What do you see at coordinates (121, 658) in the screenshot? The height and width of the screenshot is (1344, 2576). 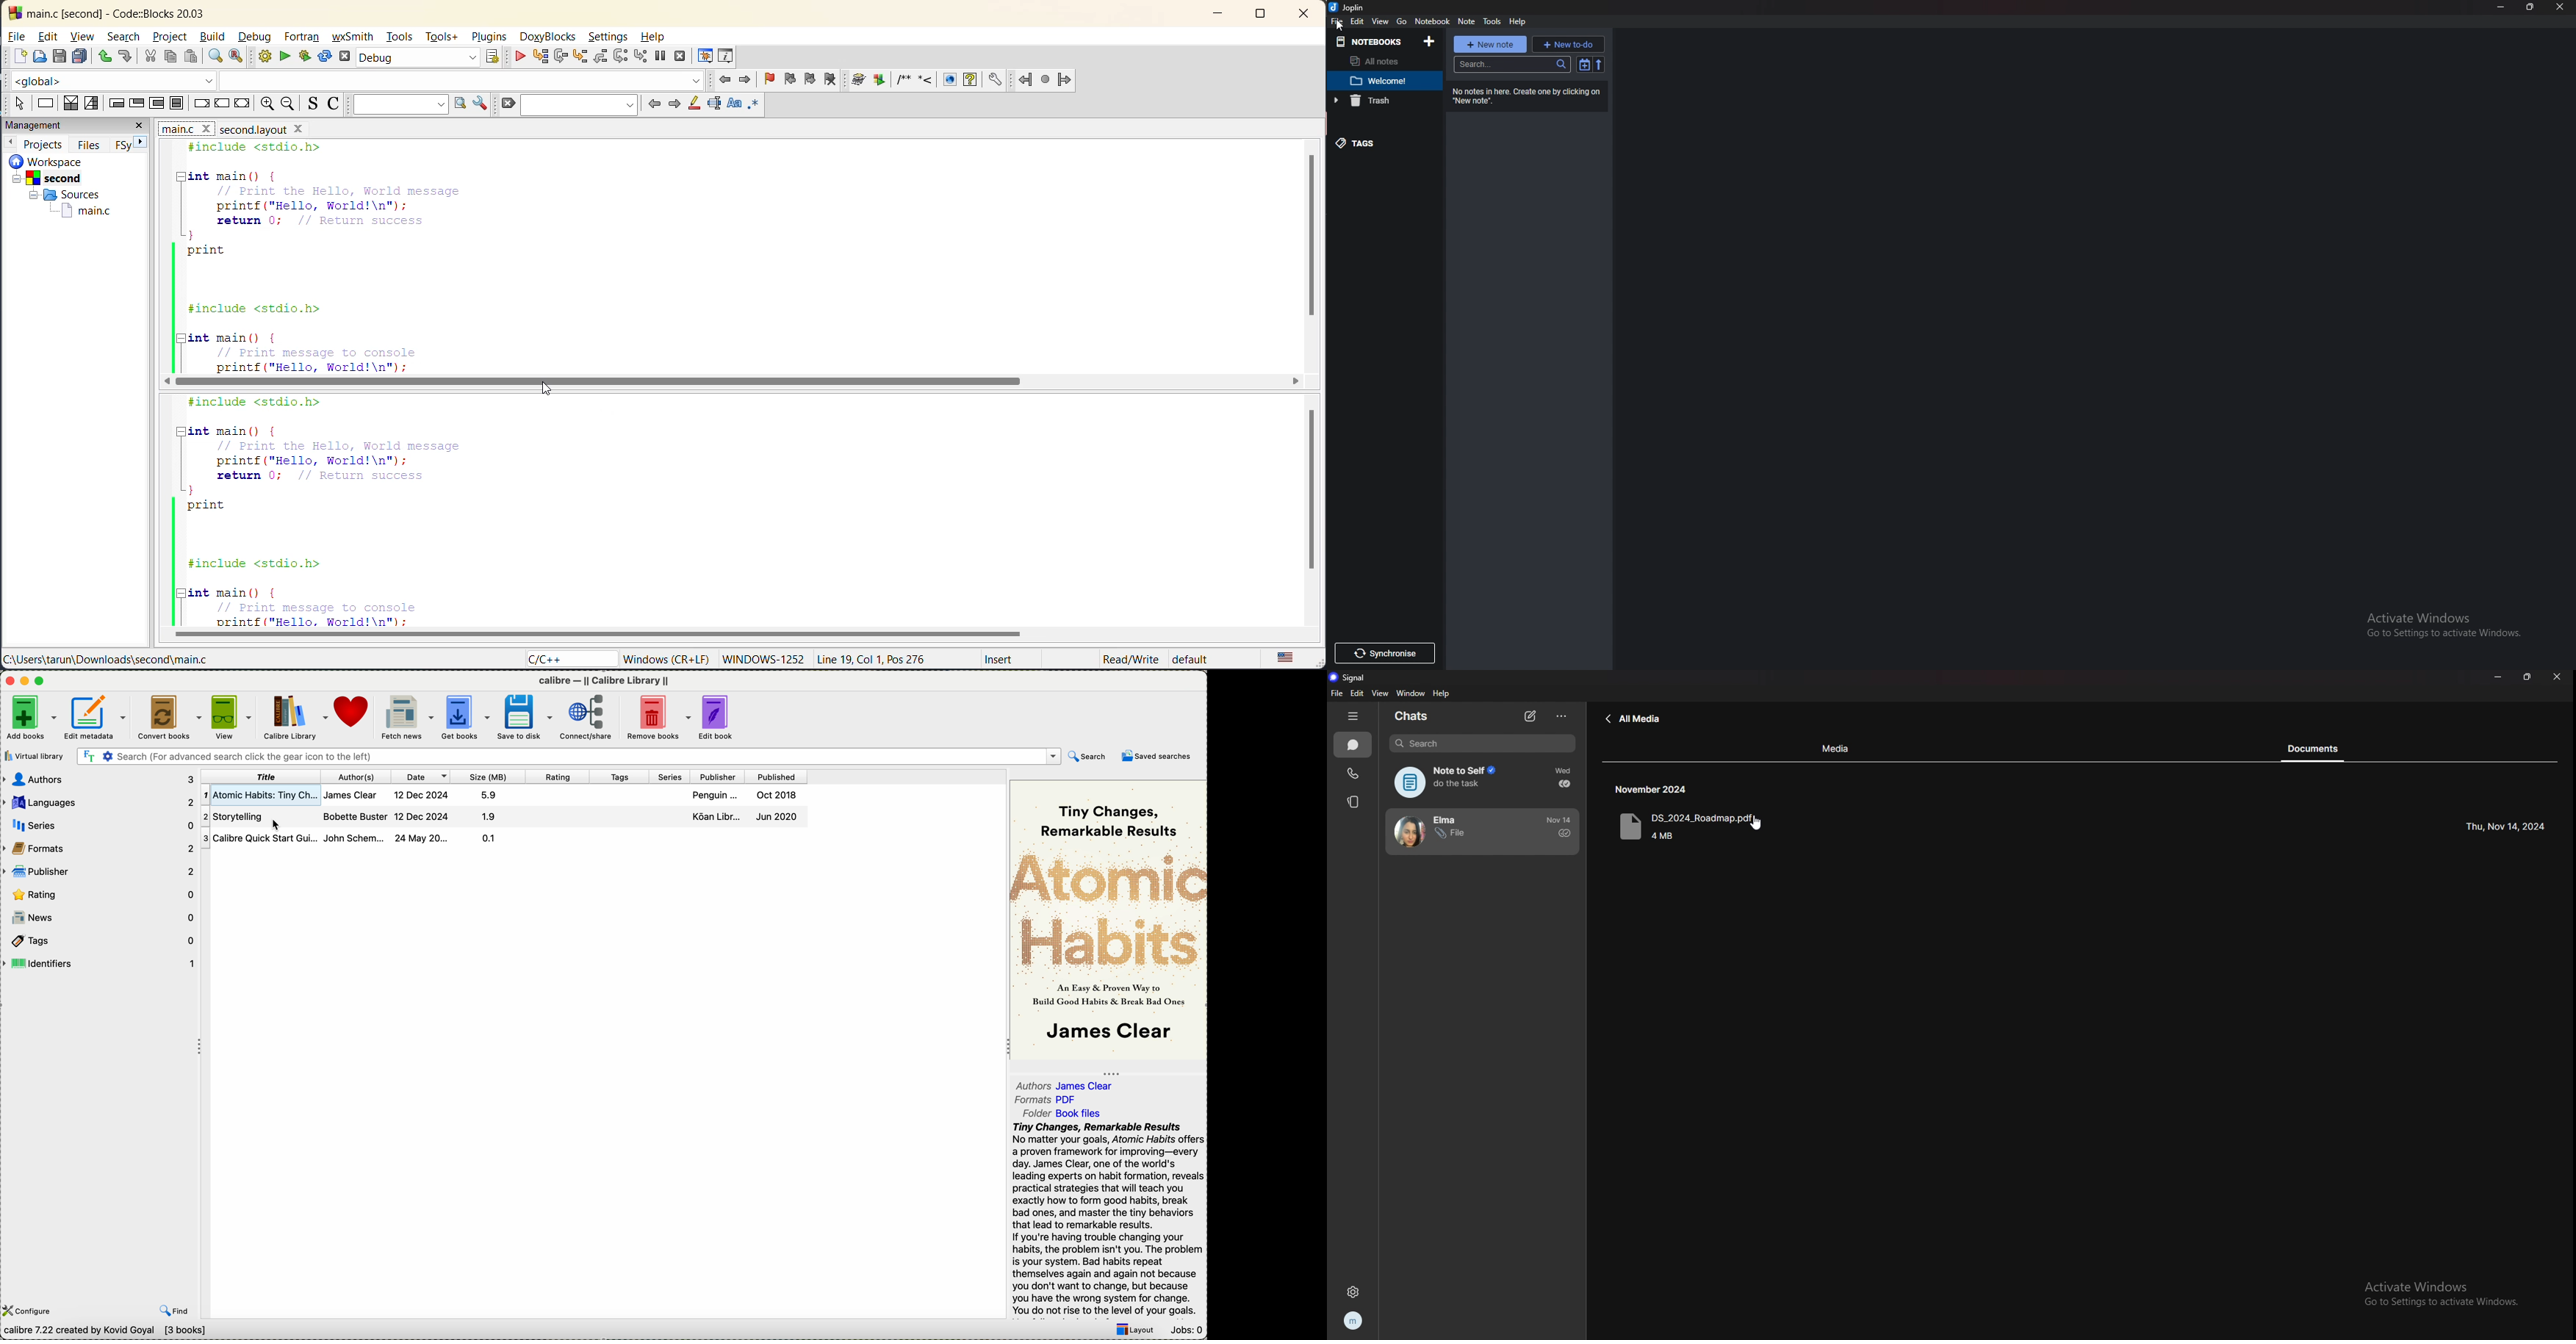 I see `file location` at bounding box center [121, 658].